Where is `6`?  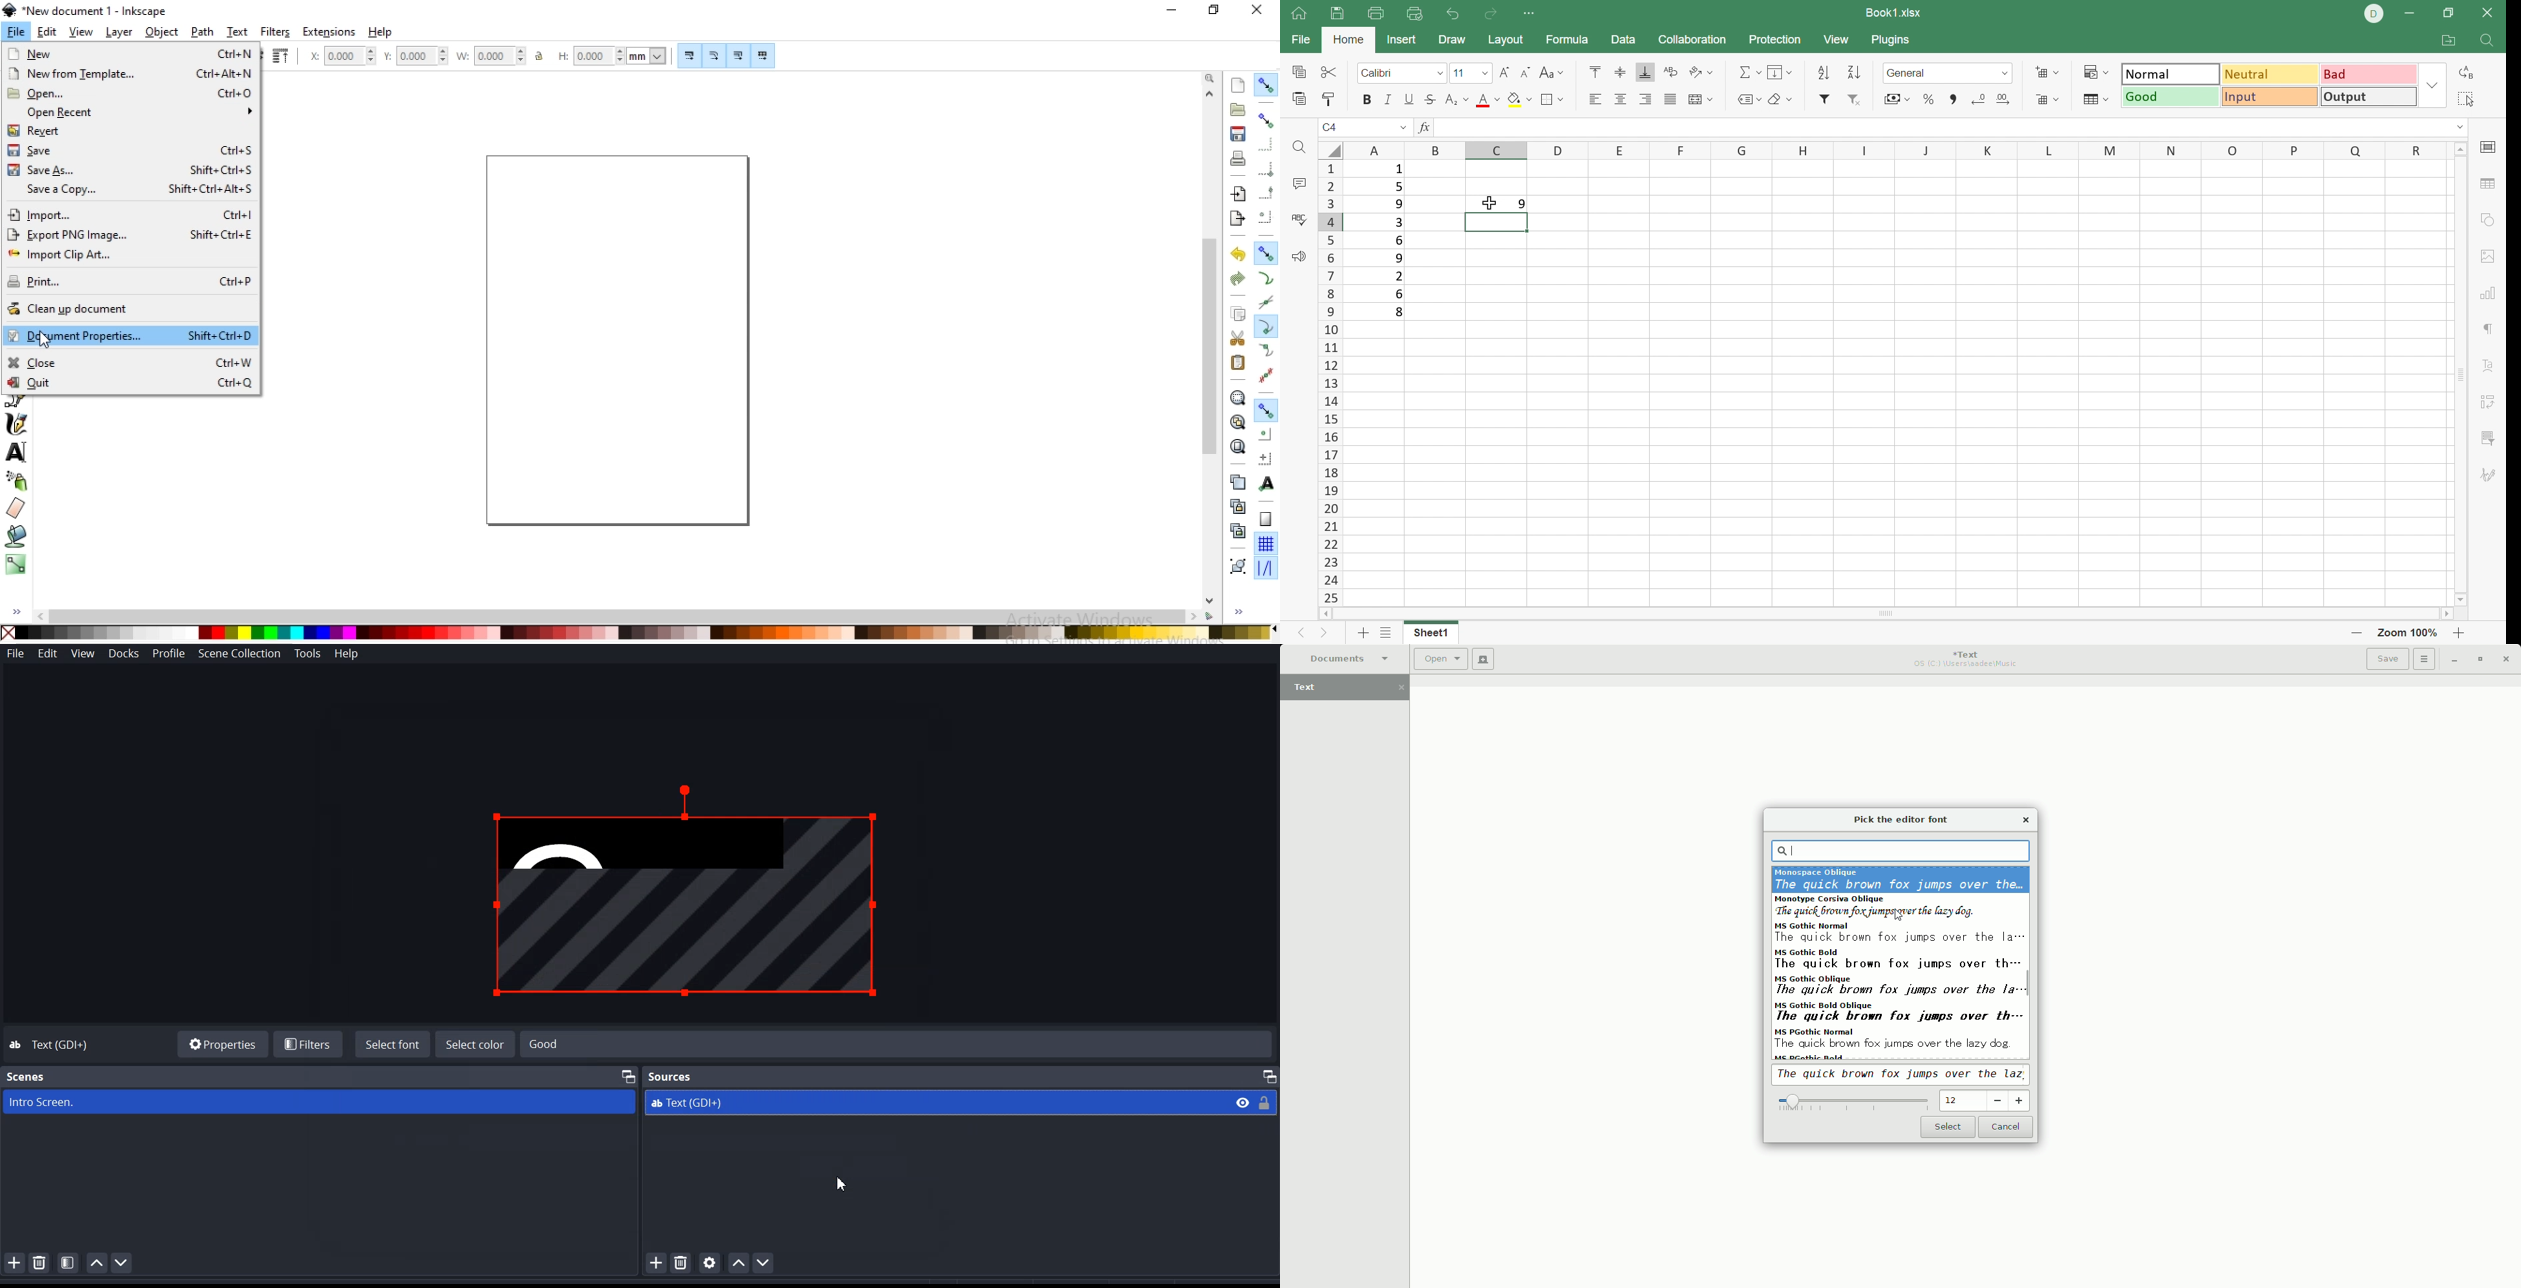
6 is located at coordinates (1400, 241).